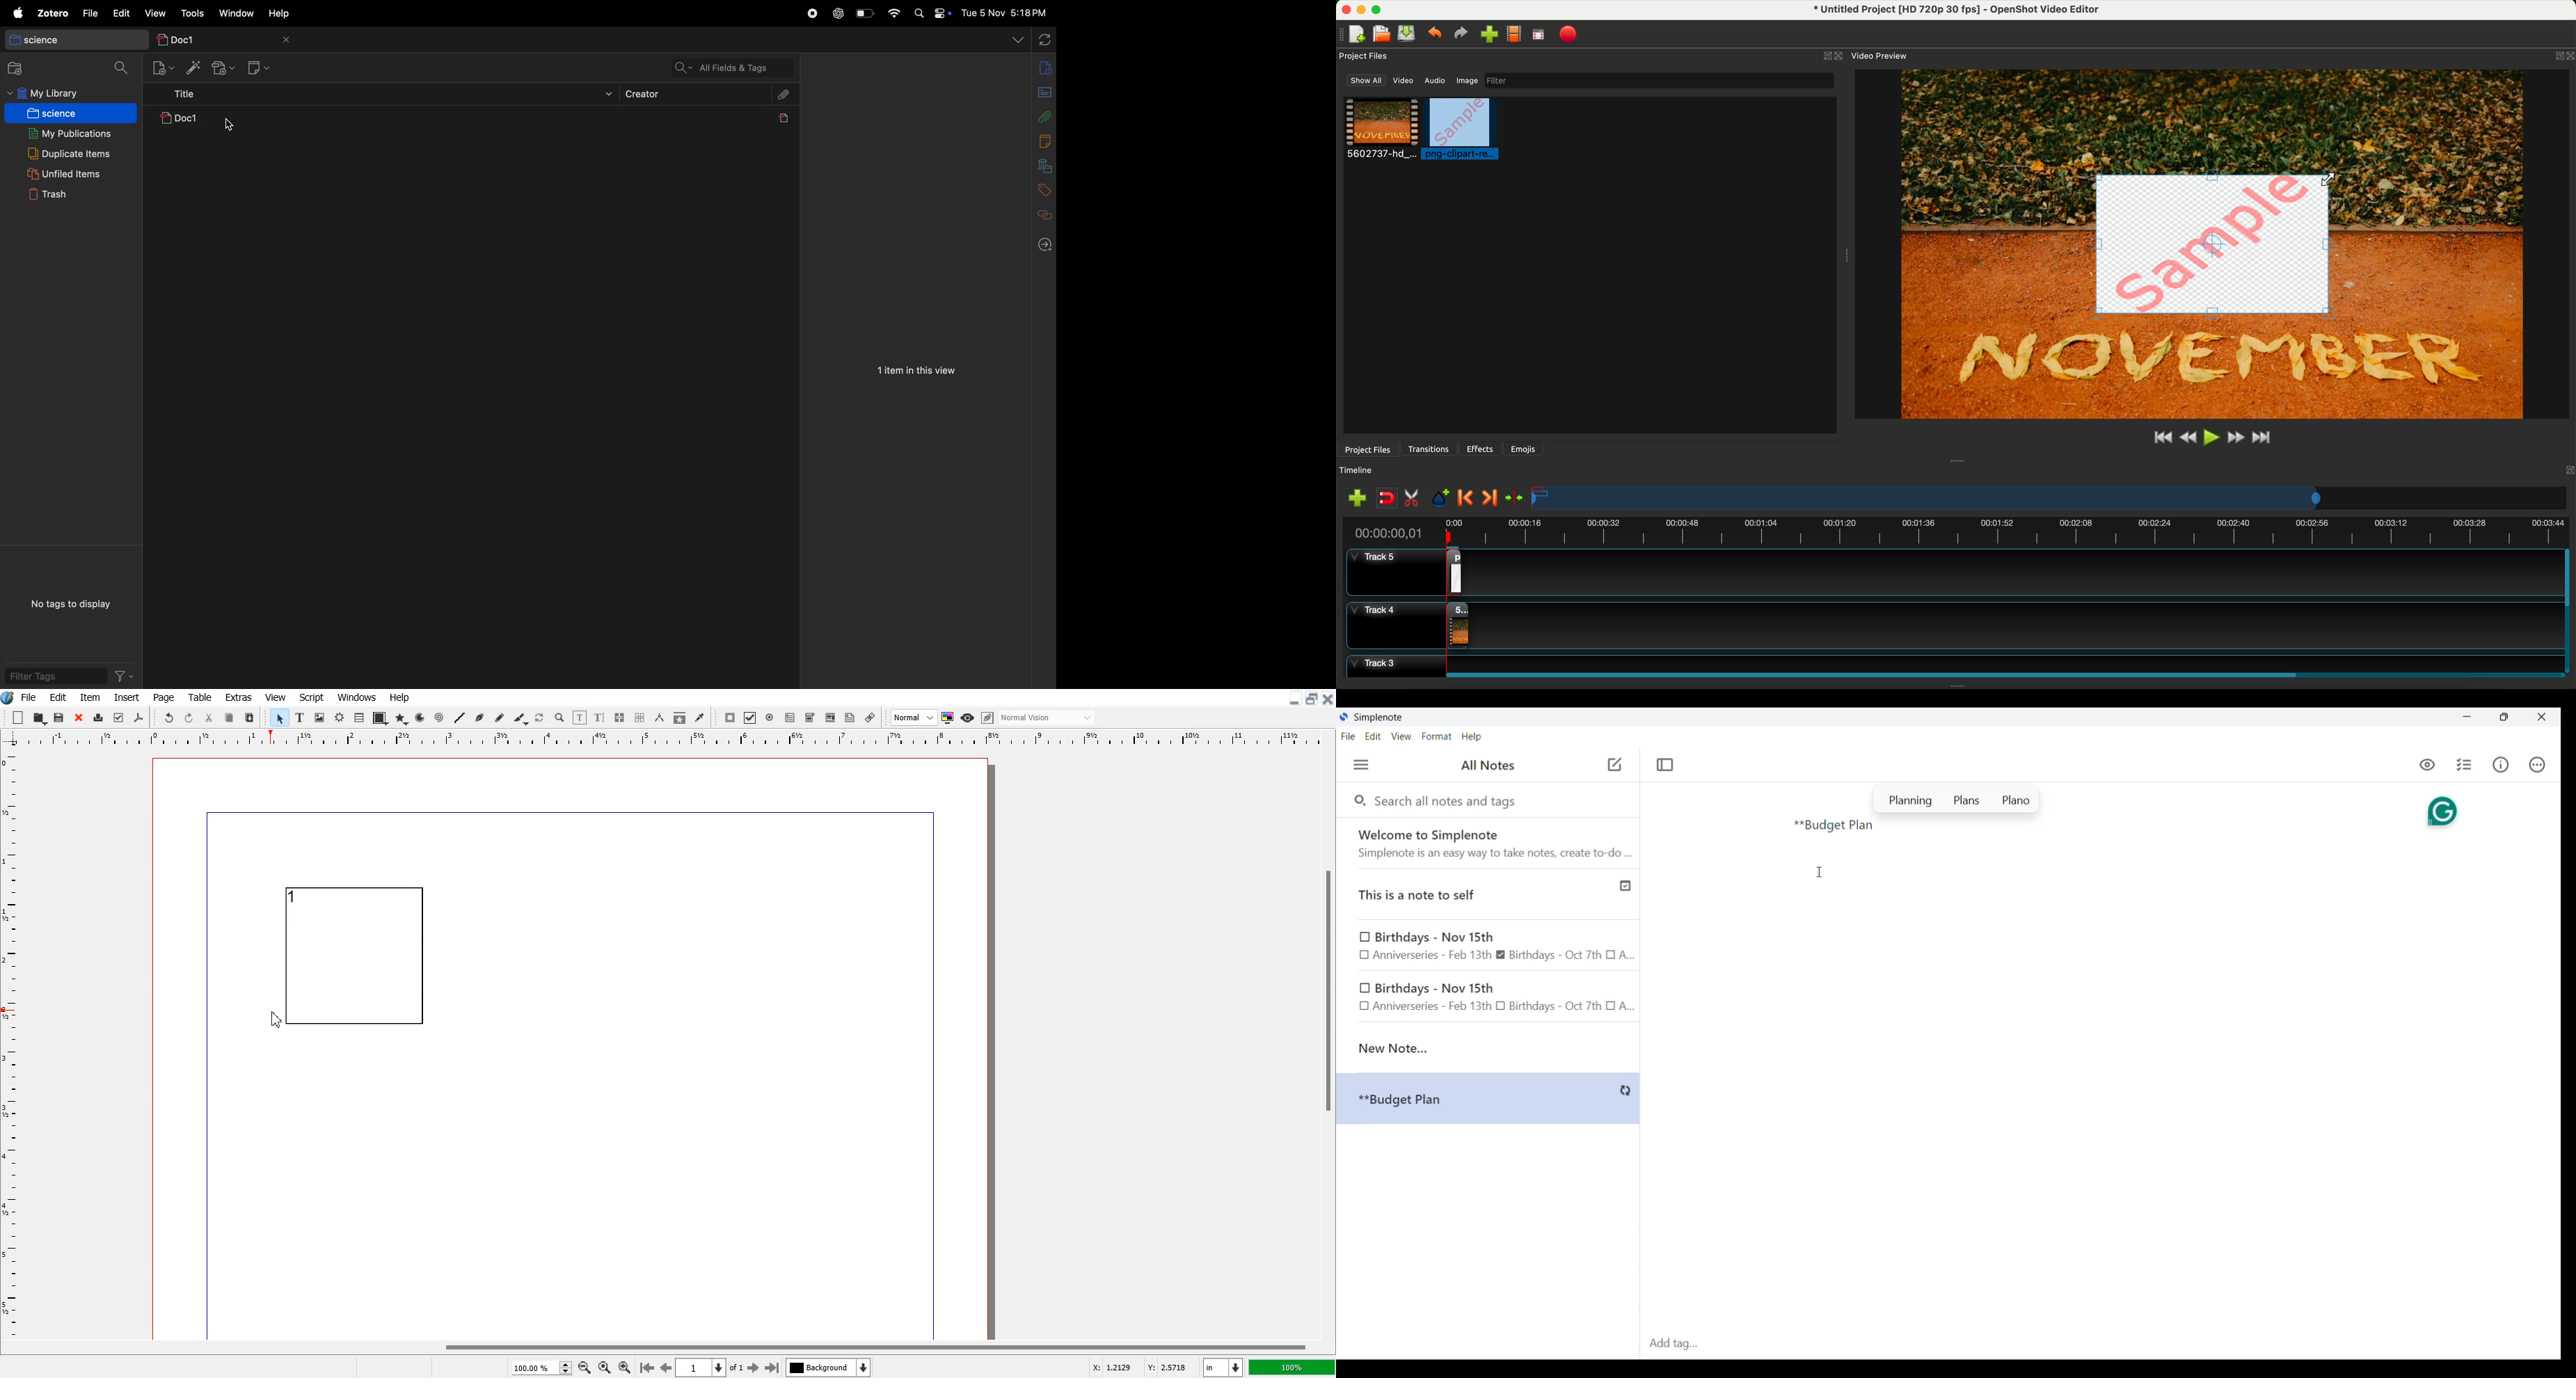 This screenshot has width=2576, height=1400. What do you see at coordinates (354, 956) in the screenshot?
I see `Text Frame` at bounding box center [354, 956].